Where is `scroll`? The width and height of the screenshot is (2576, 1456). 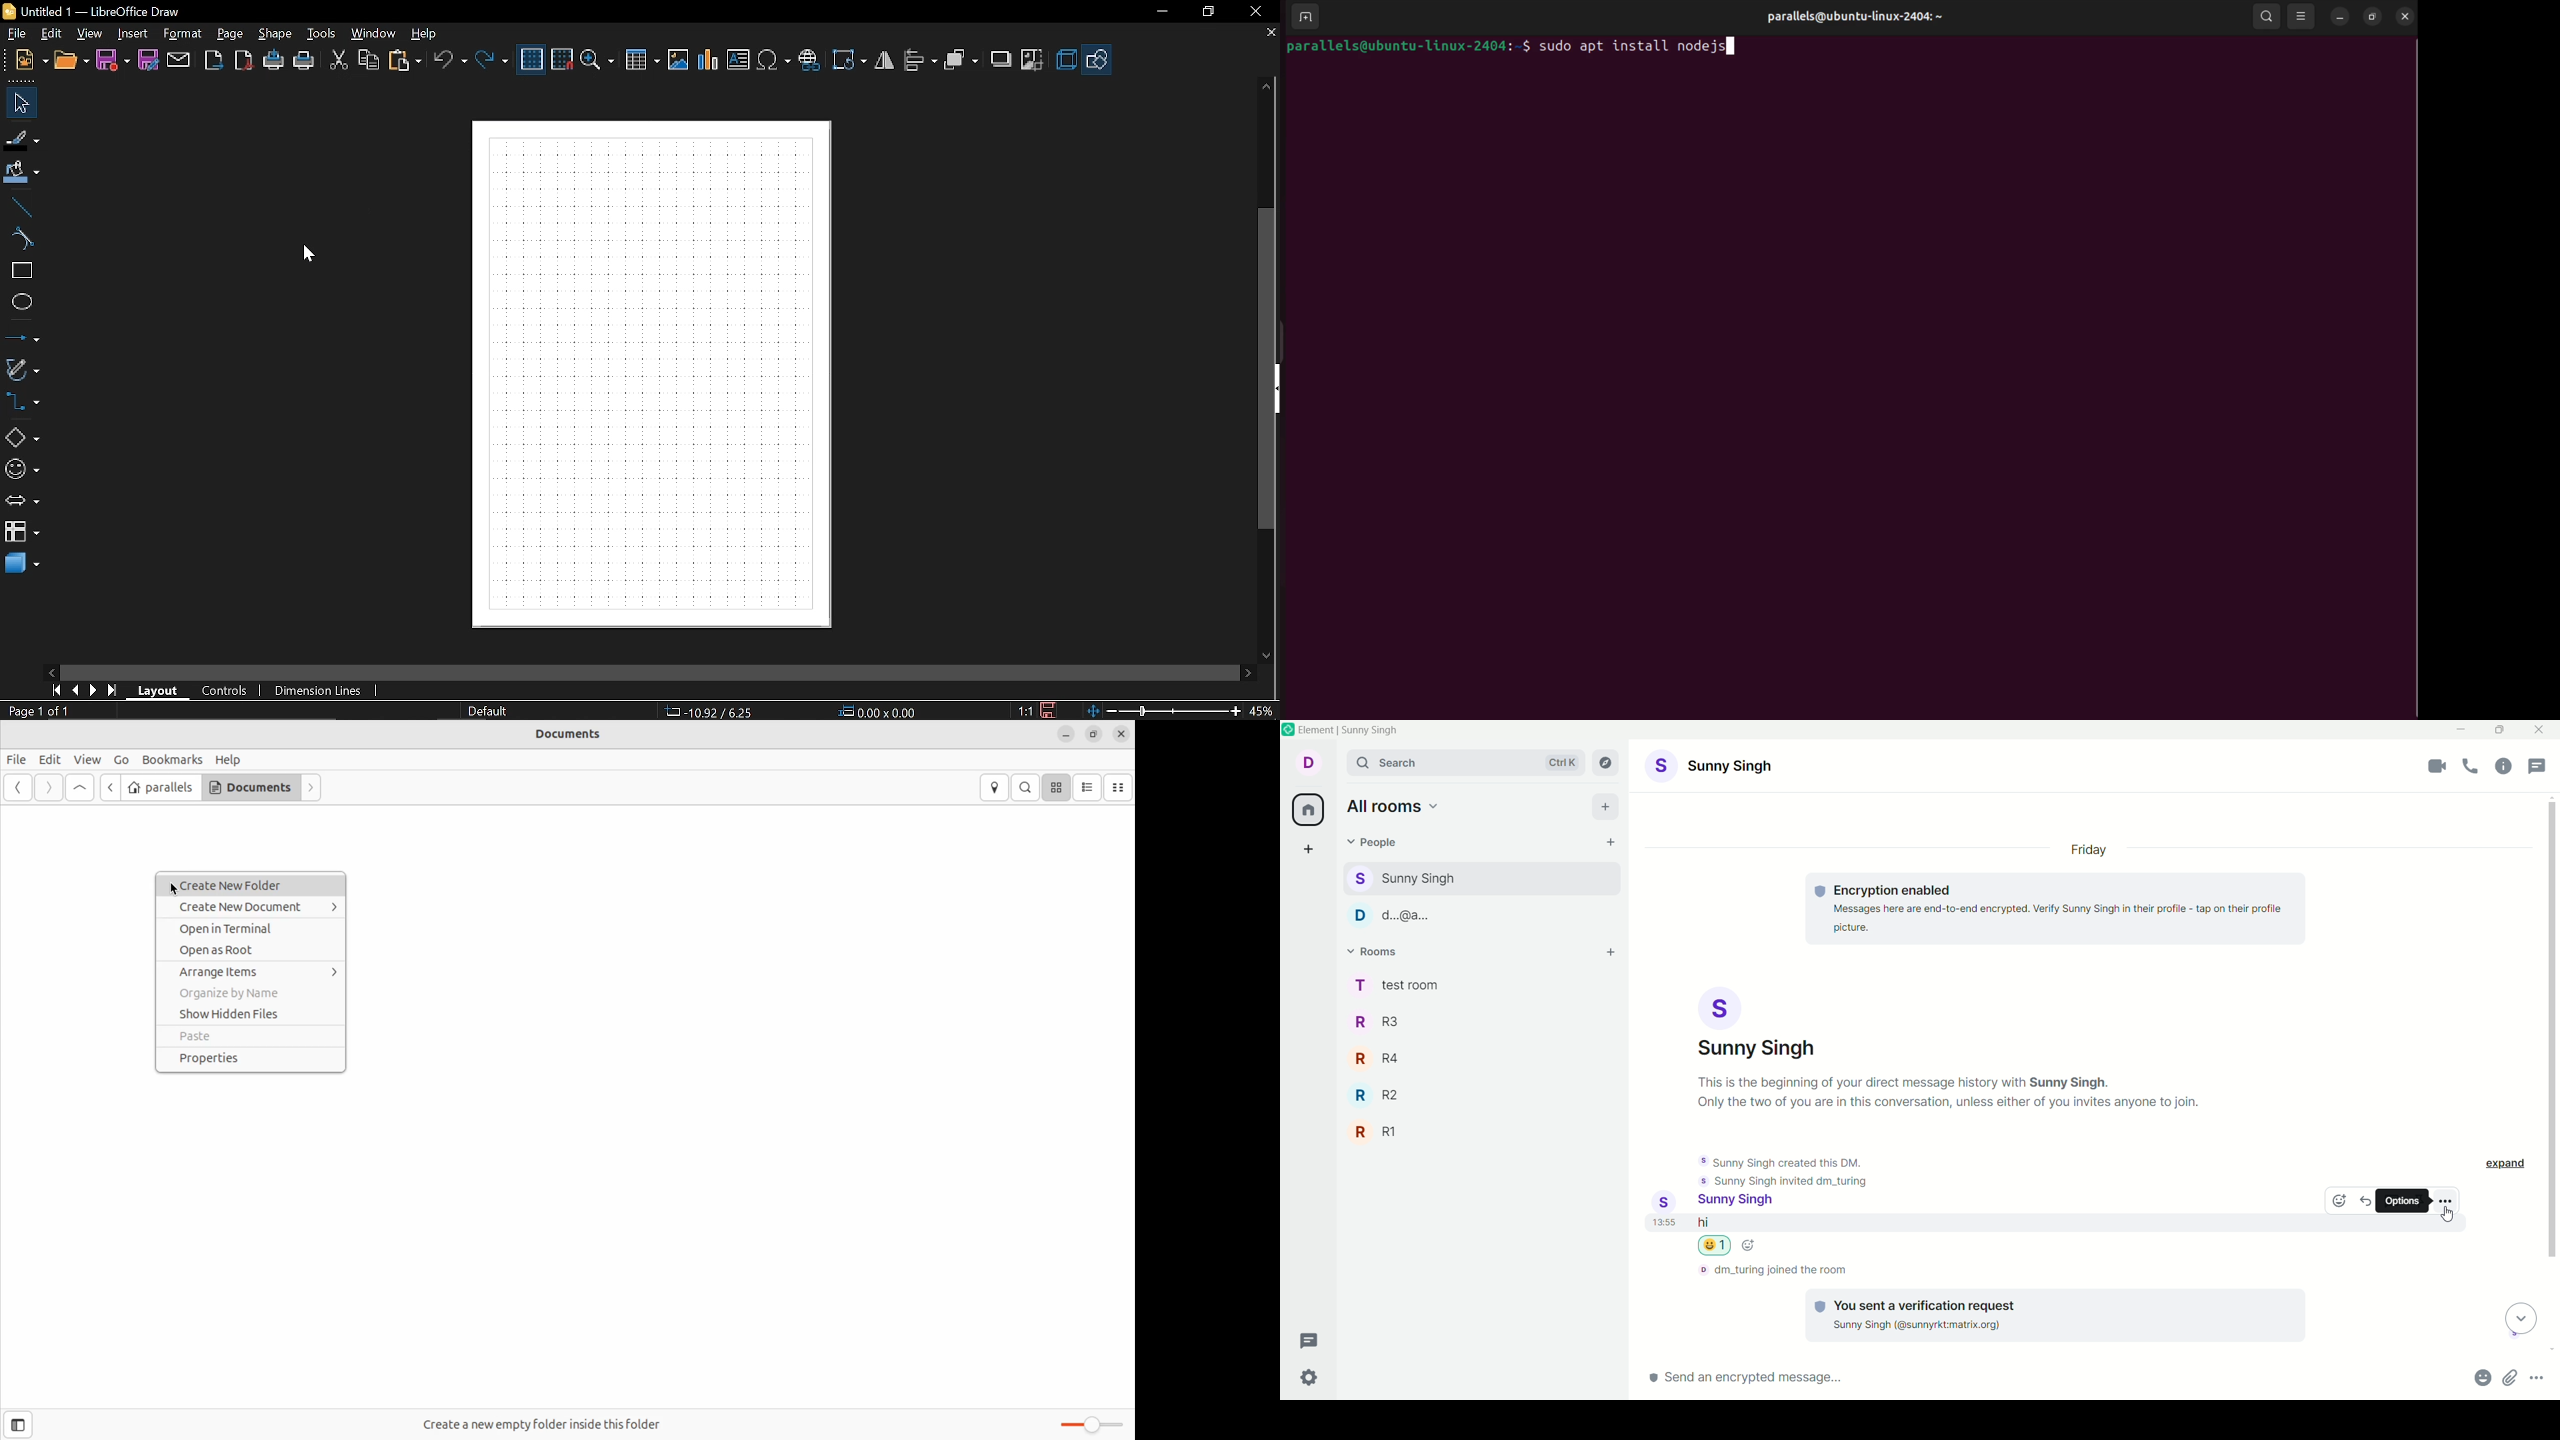 scroll is located at coordinates (2517, 1319).